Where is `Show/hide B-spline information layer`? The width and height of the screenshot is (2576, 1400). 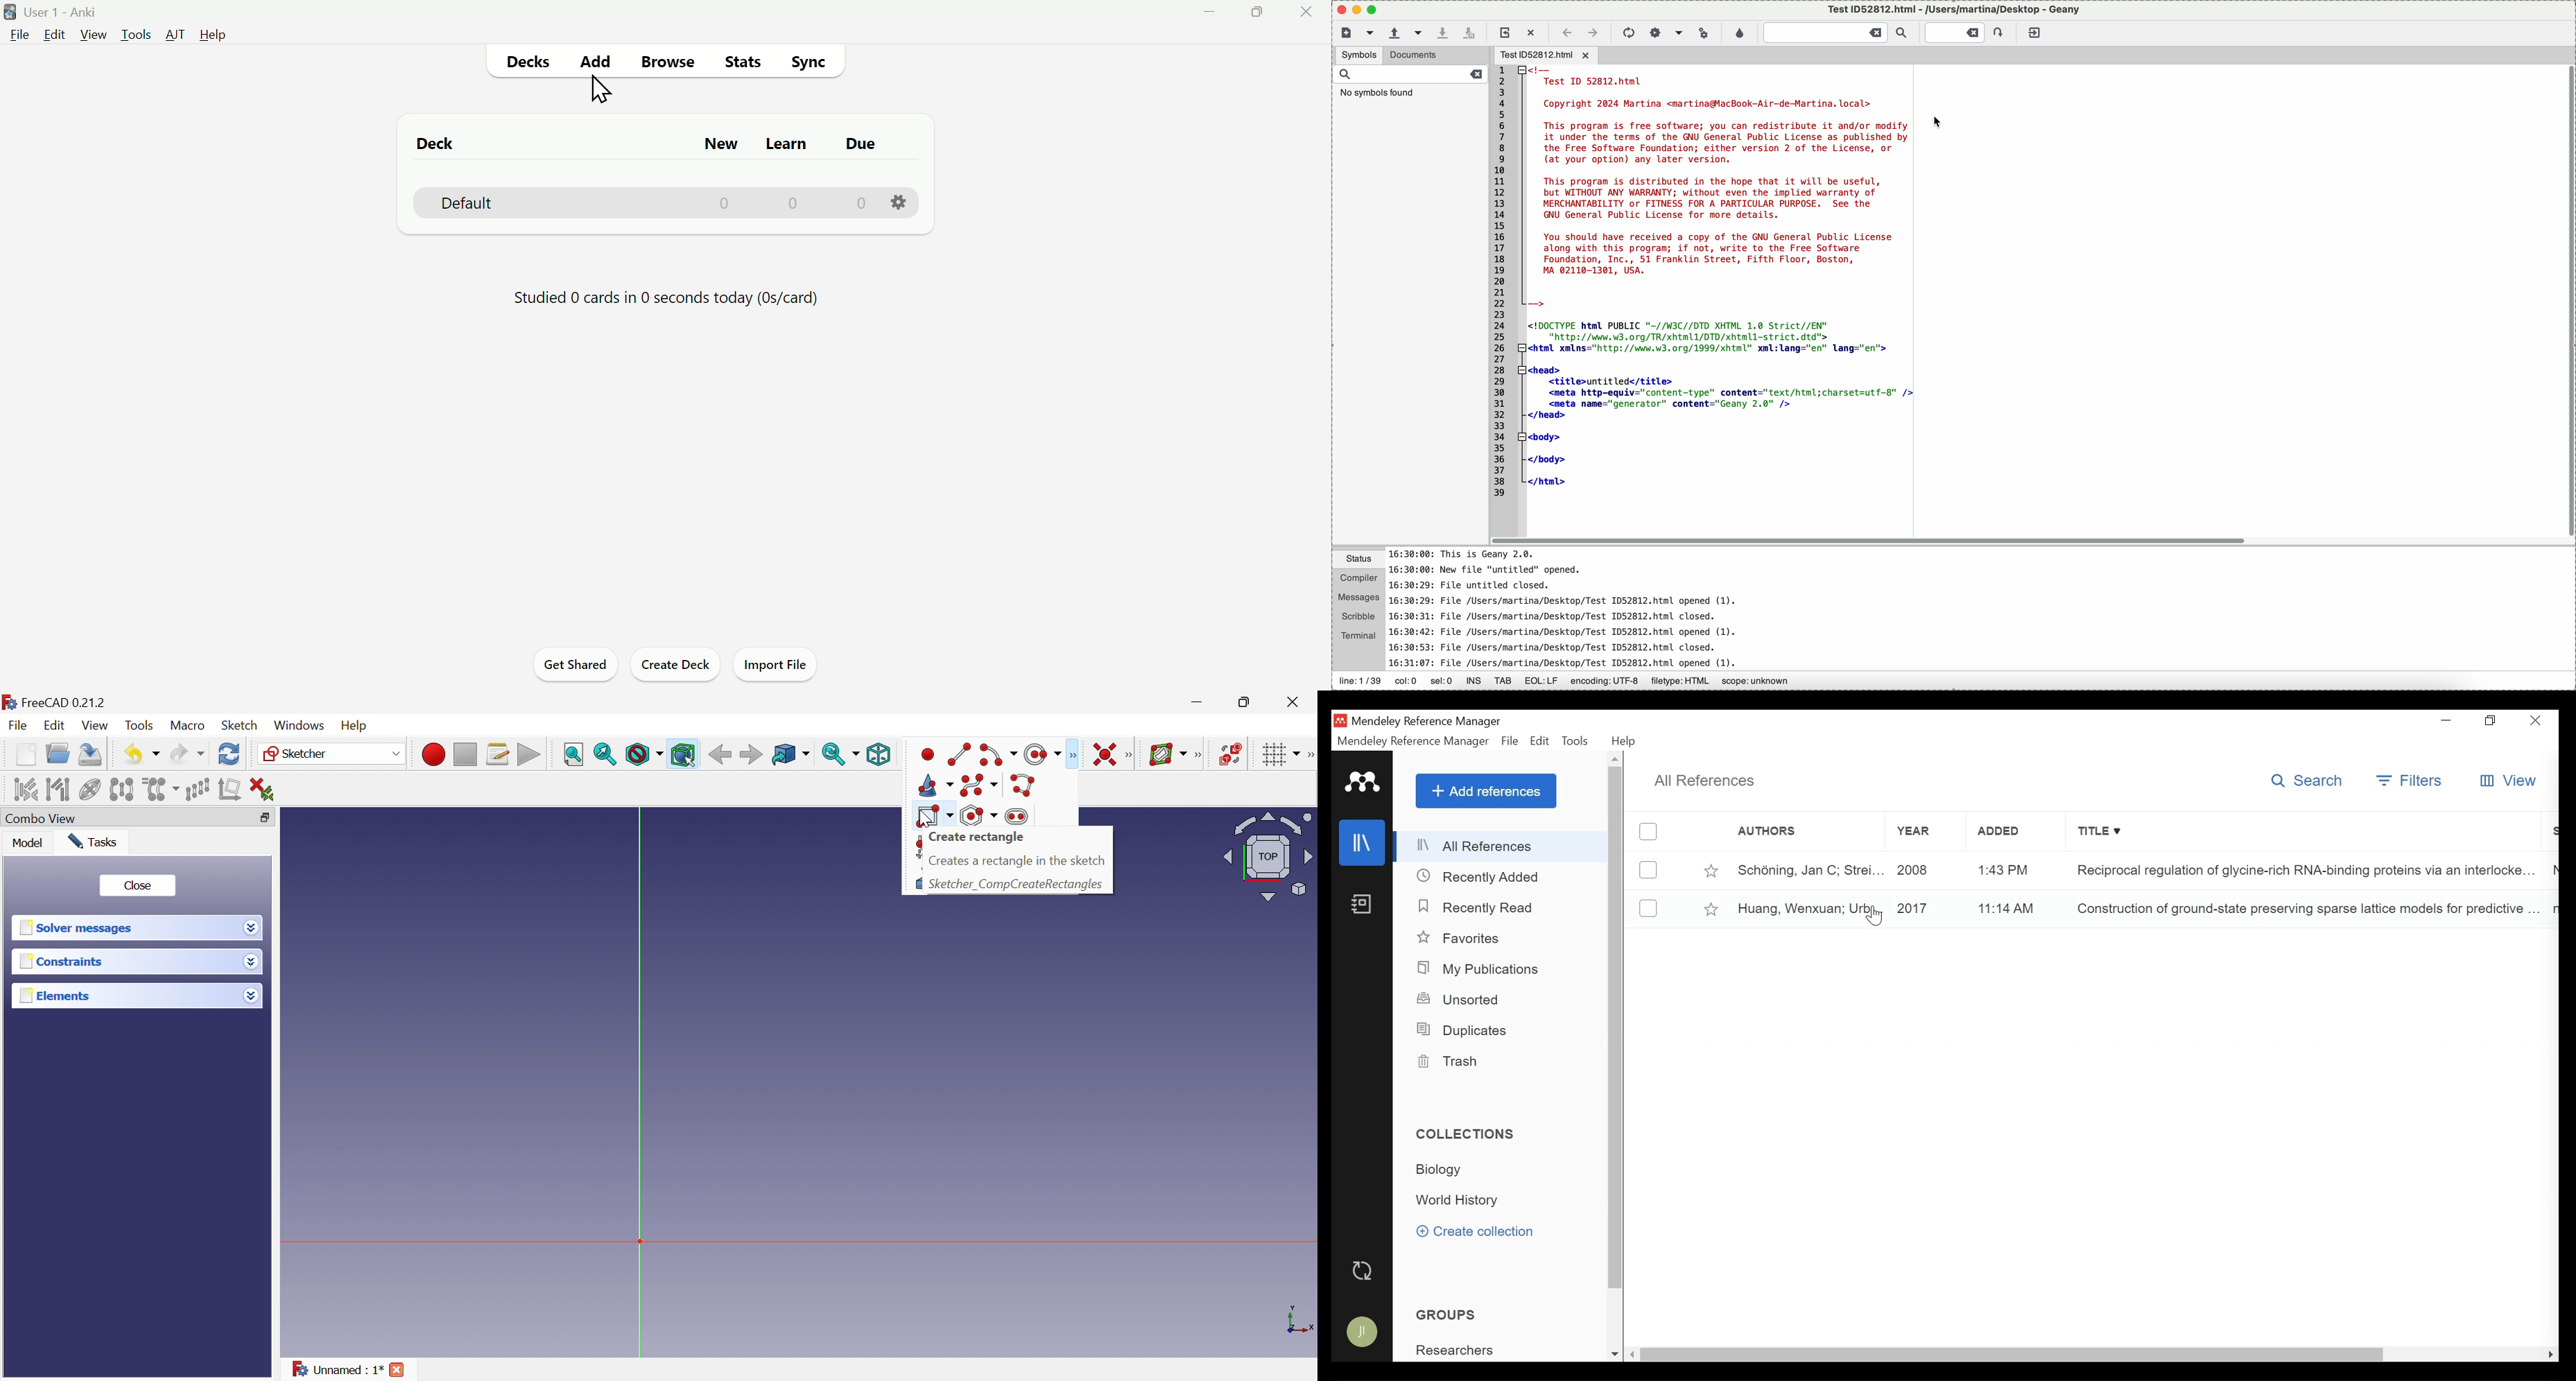
Show/hide B-spline information layer is located at coordinates (1167, 754).